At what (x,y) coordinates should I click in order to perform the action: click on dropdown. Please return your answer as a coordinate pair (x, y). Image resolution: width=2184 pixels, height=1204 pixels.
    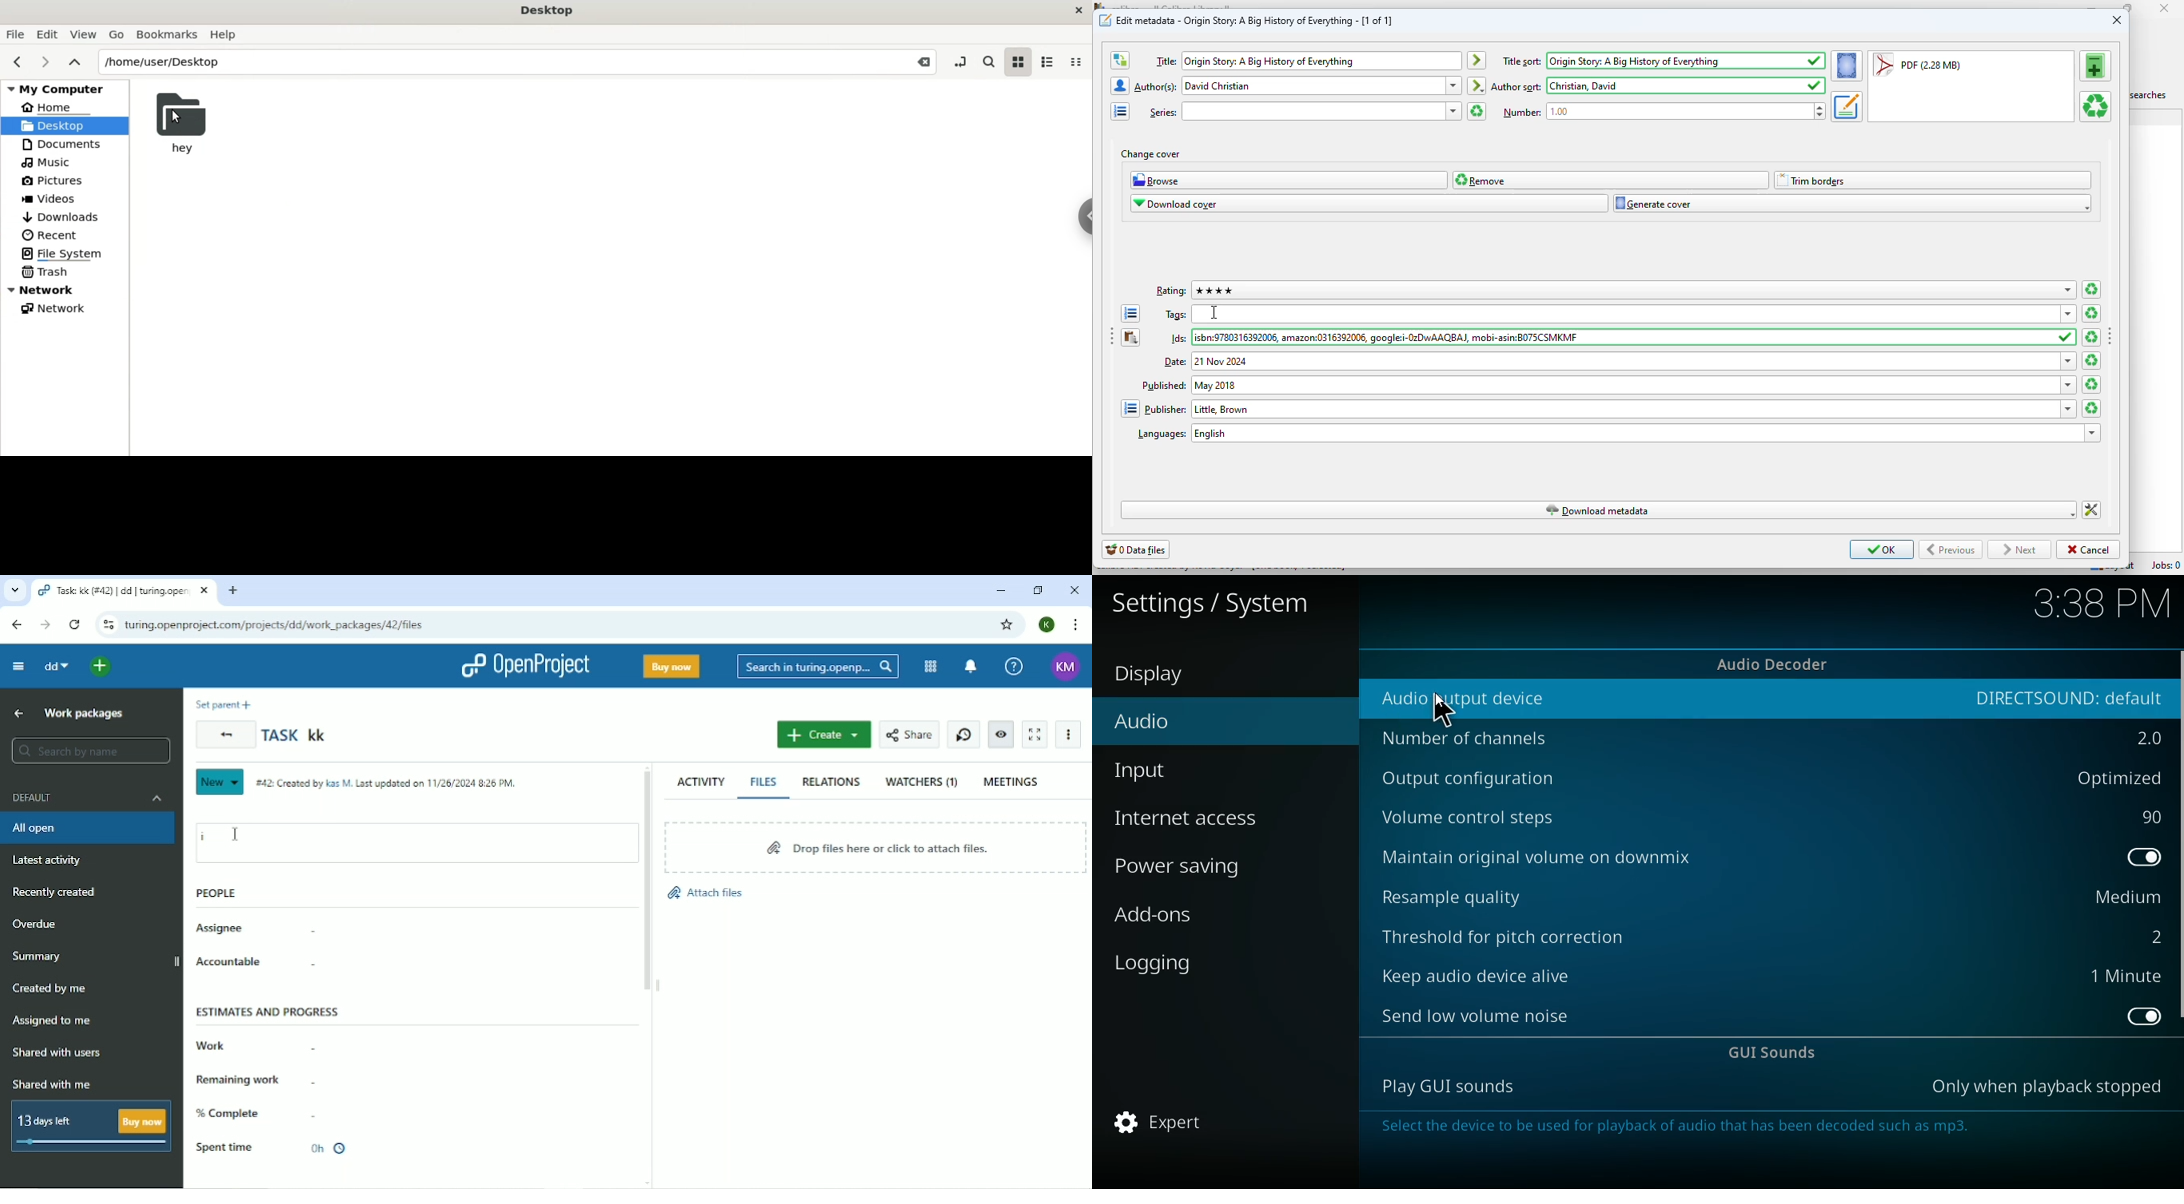
    Looking at the image, I should click on (1454, 85).